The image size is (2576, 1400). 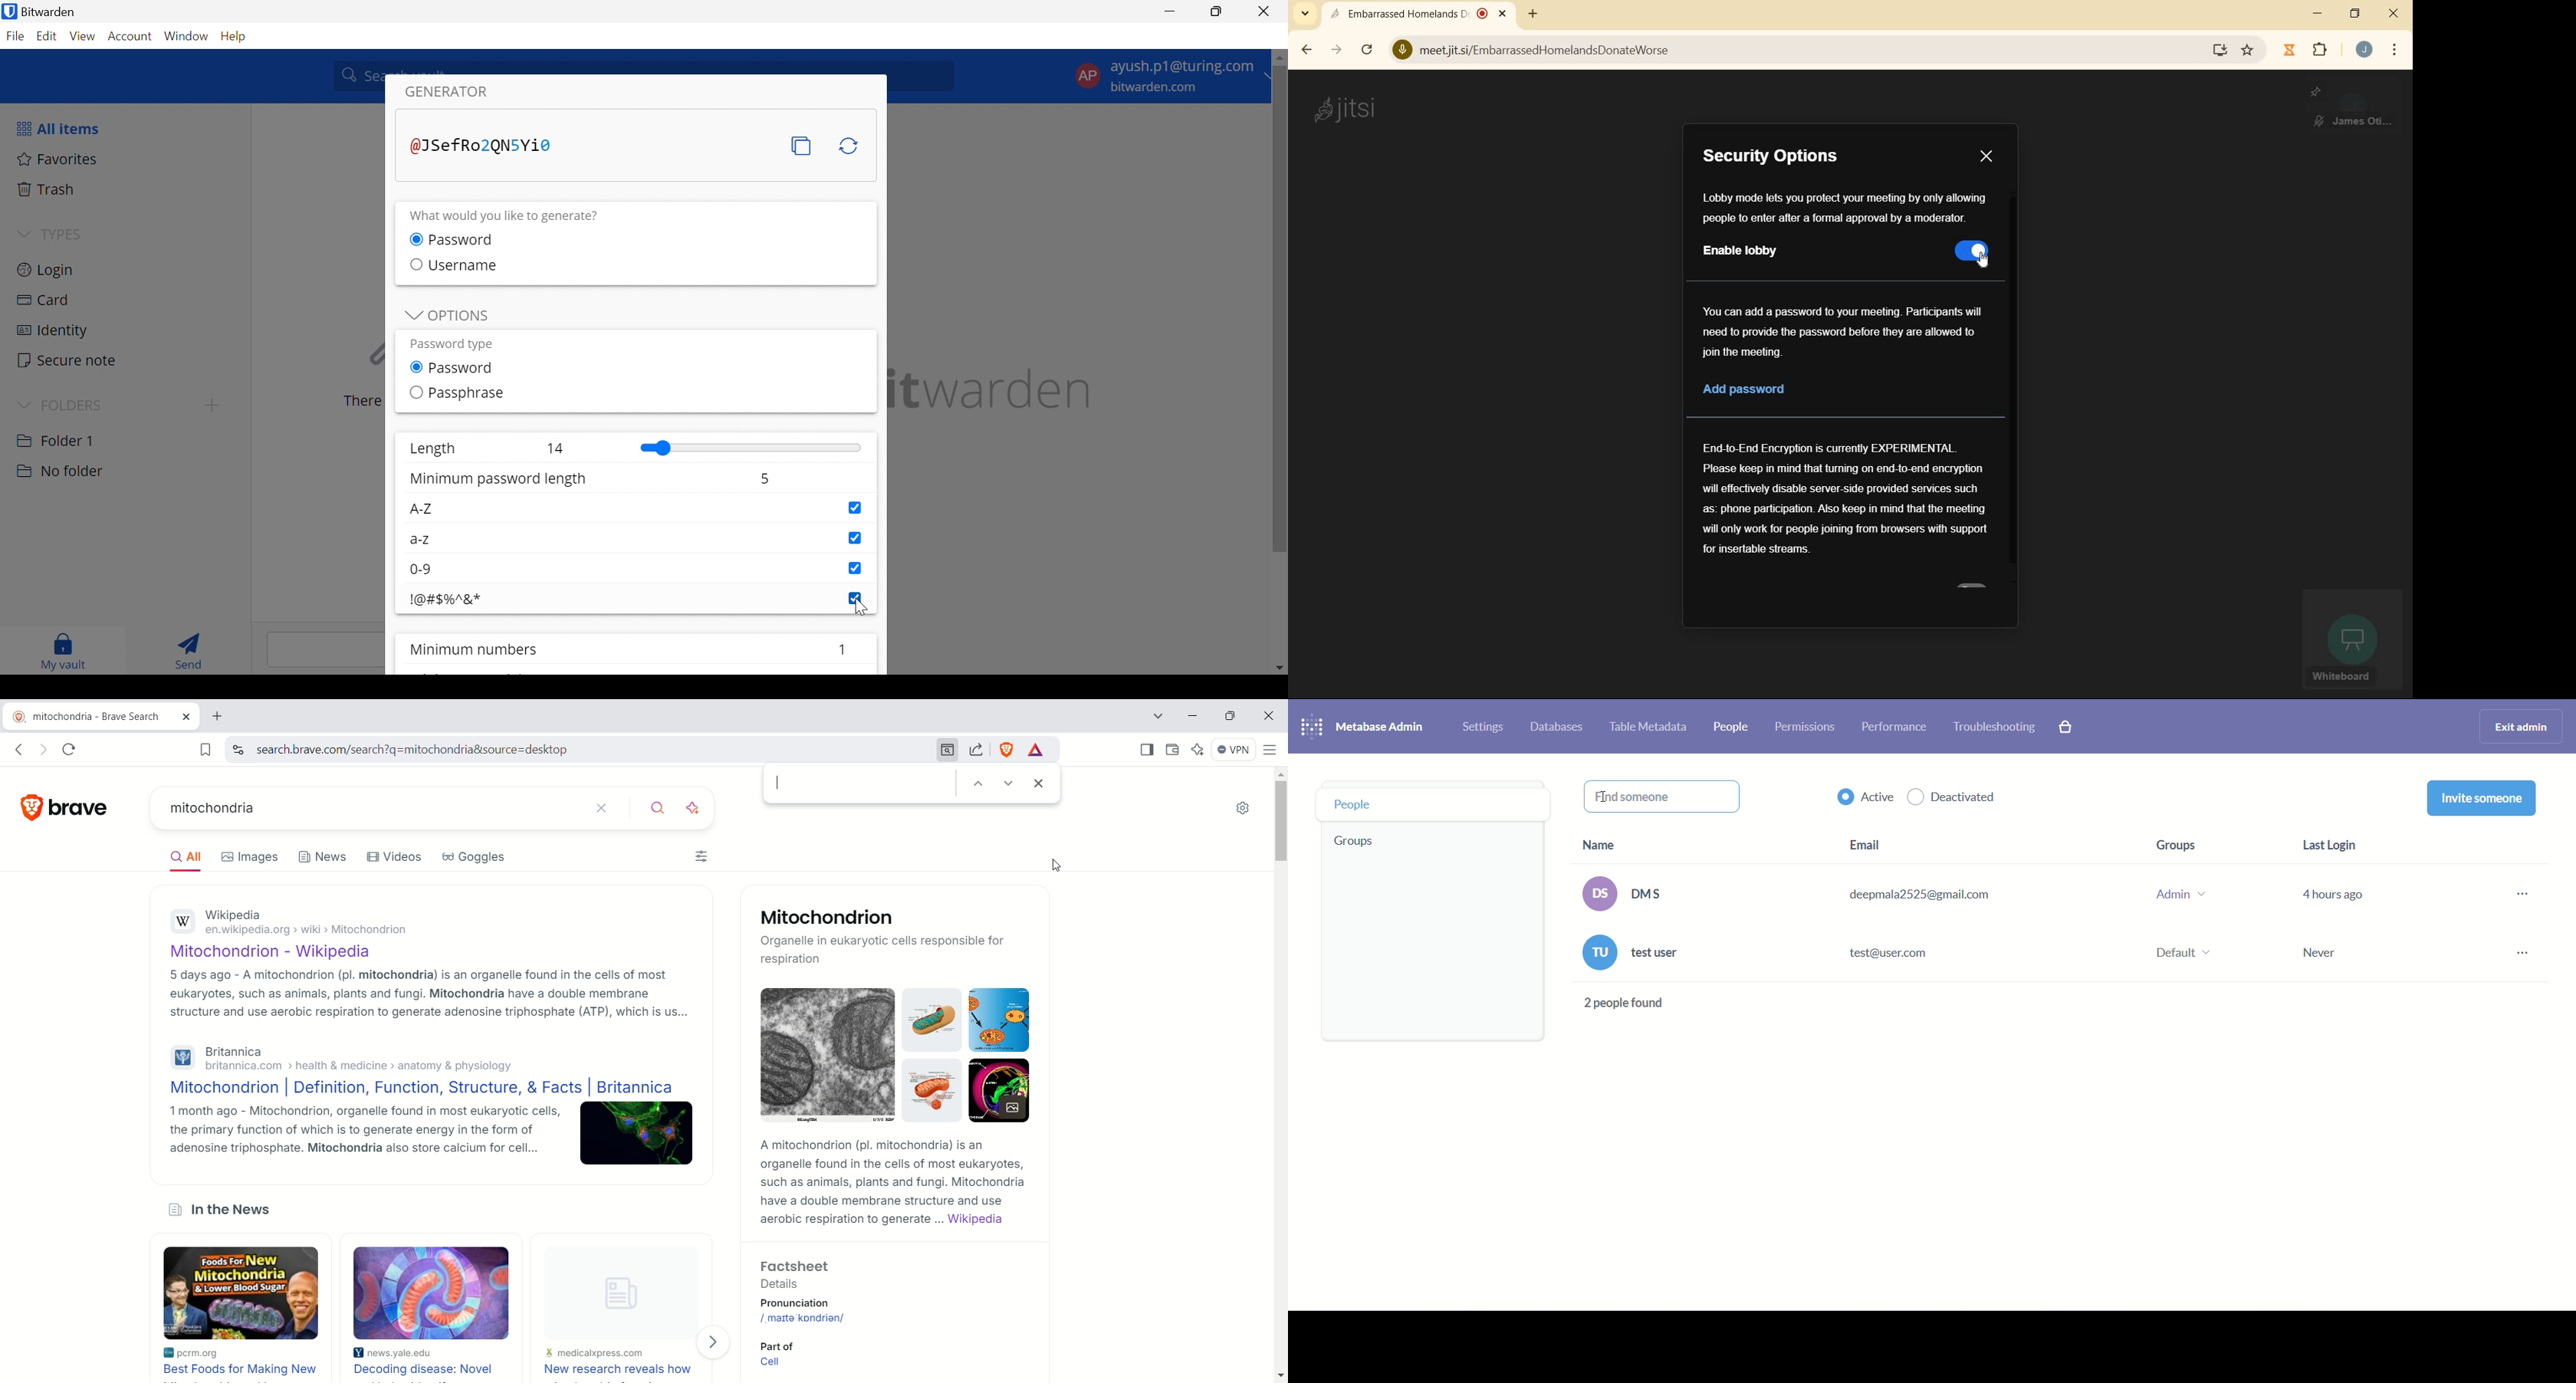 I want to click on Checkbox, so click(x=855, y=567).